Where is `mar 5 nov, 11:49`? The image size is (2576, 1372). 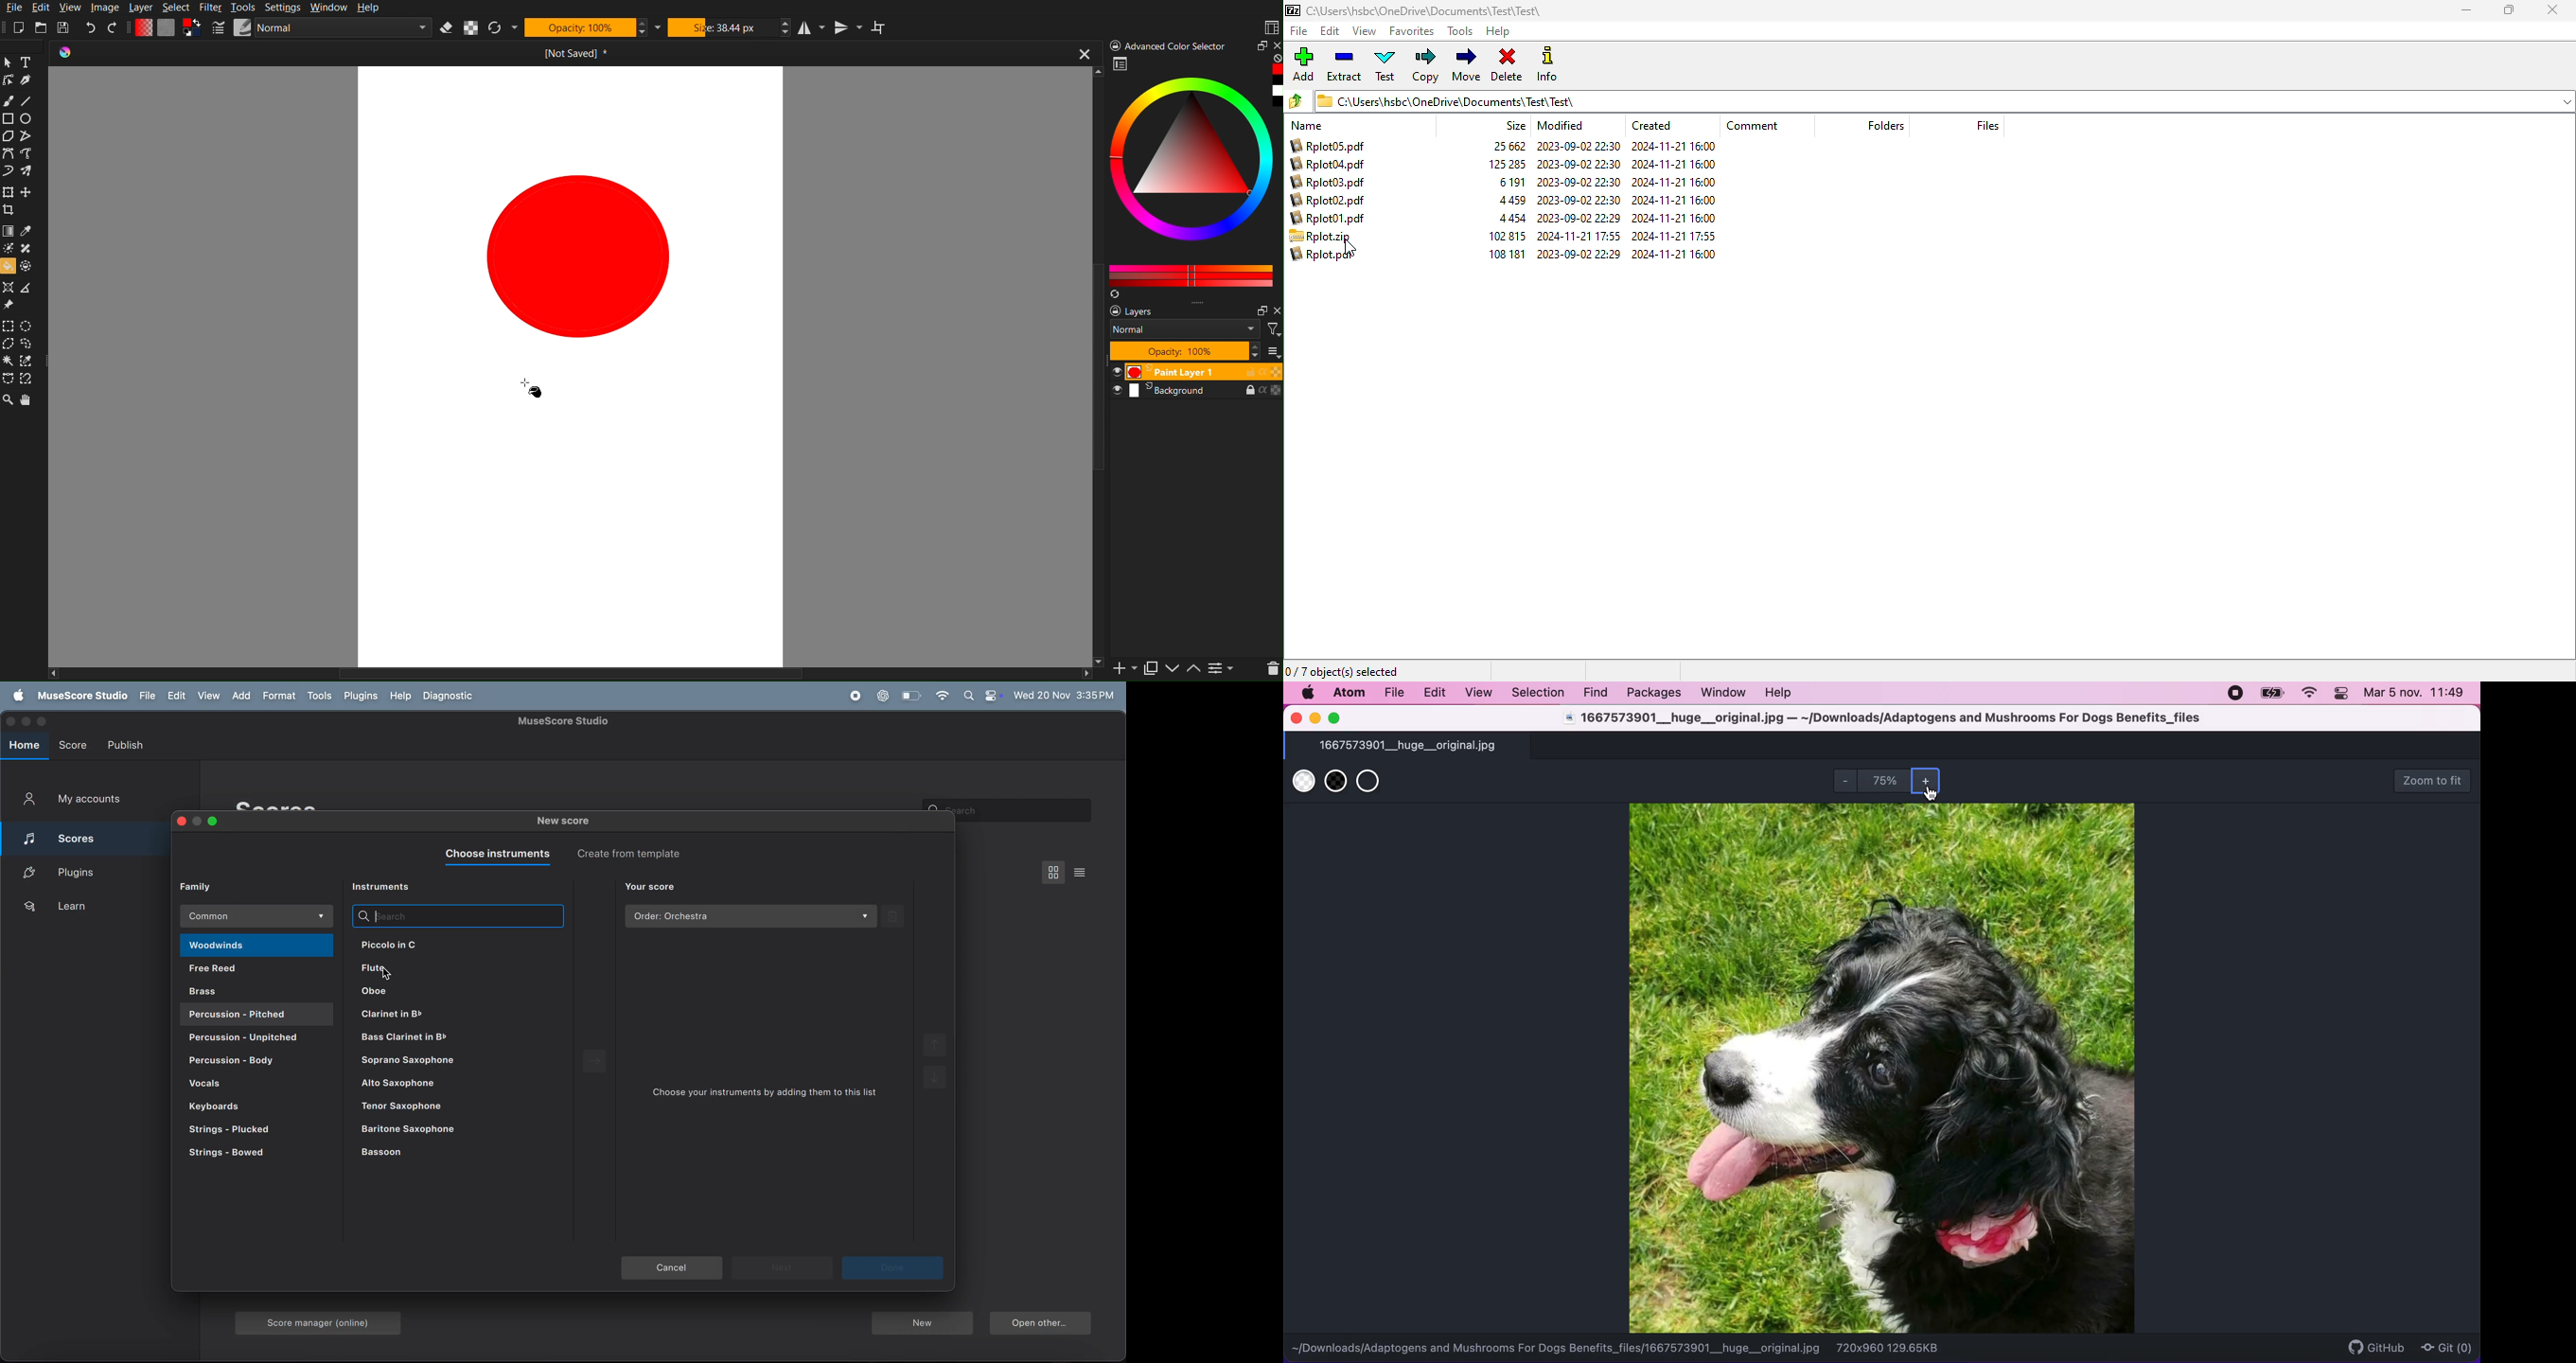
mar 5 nov, 11:49 is located at coordinates (2415, 695).